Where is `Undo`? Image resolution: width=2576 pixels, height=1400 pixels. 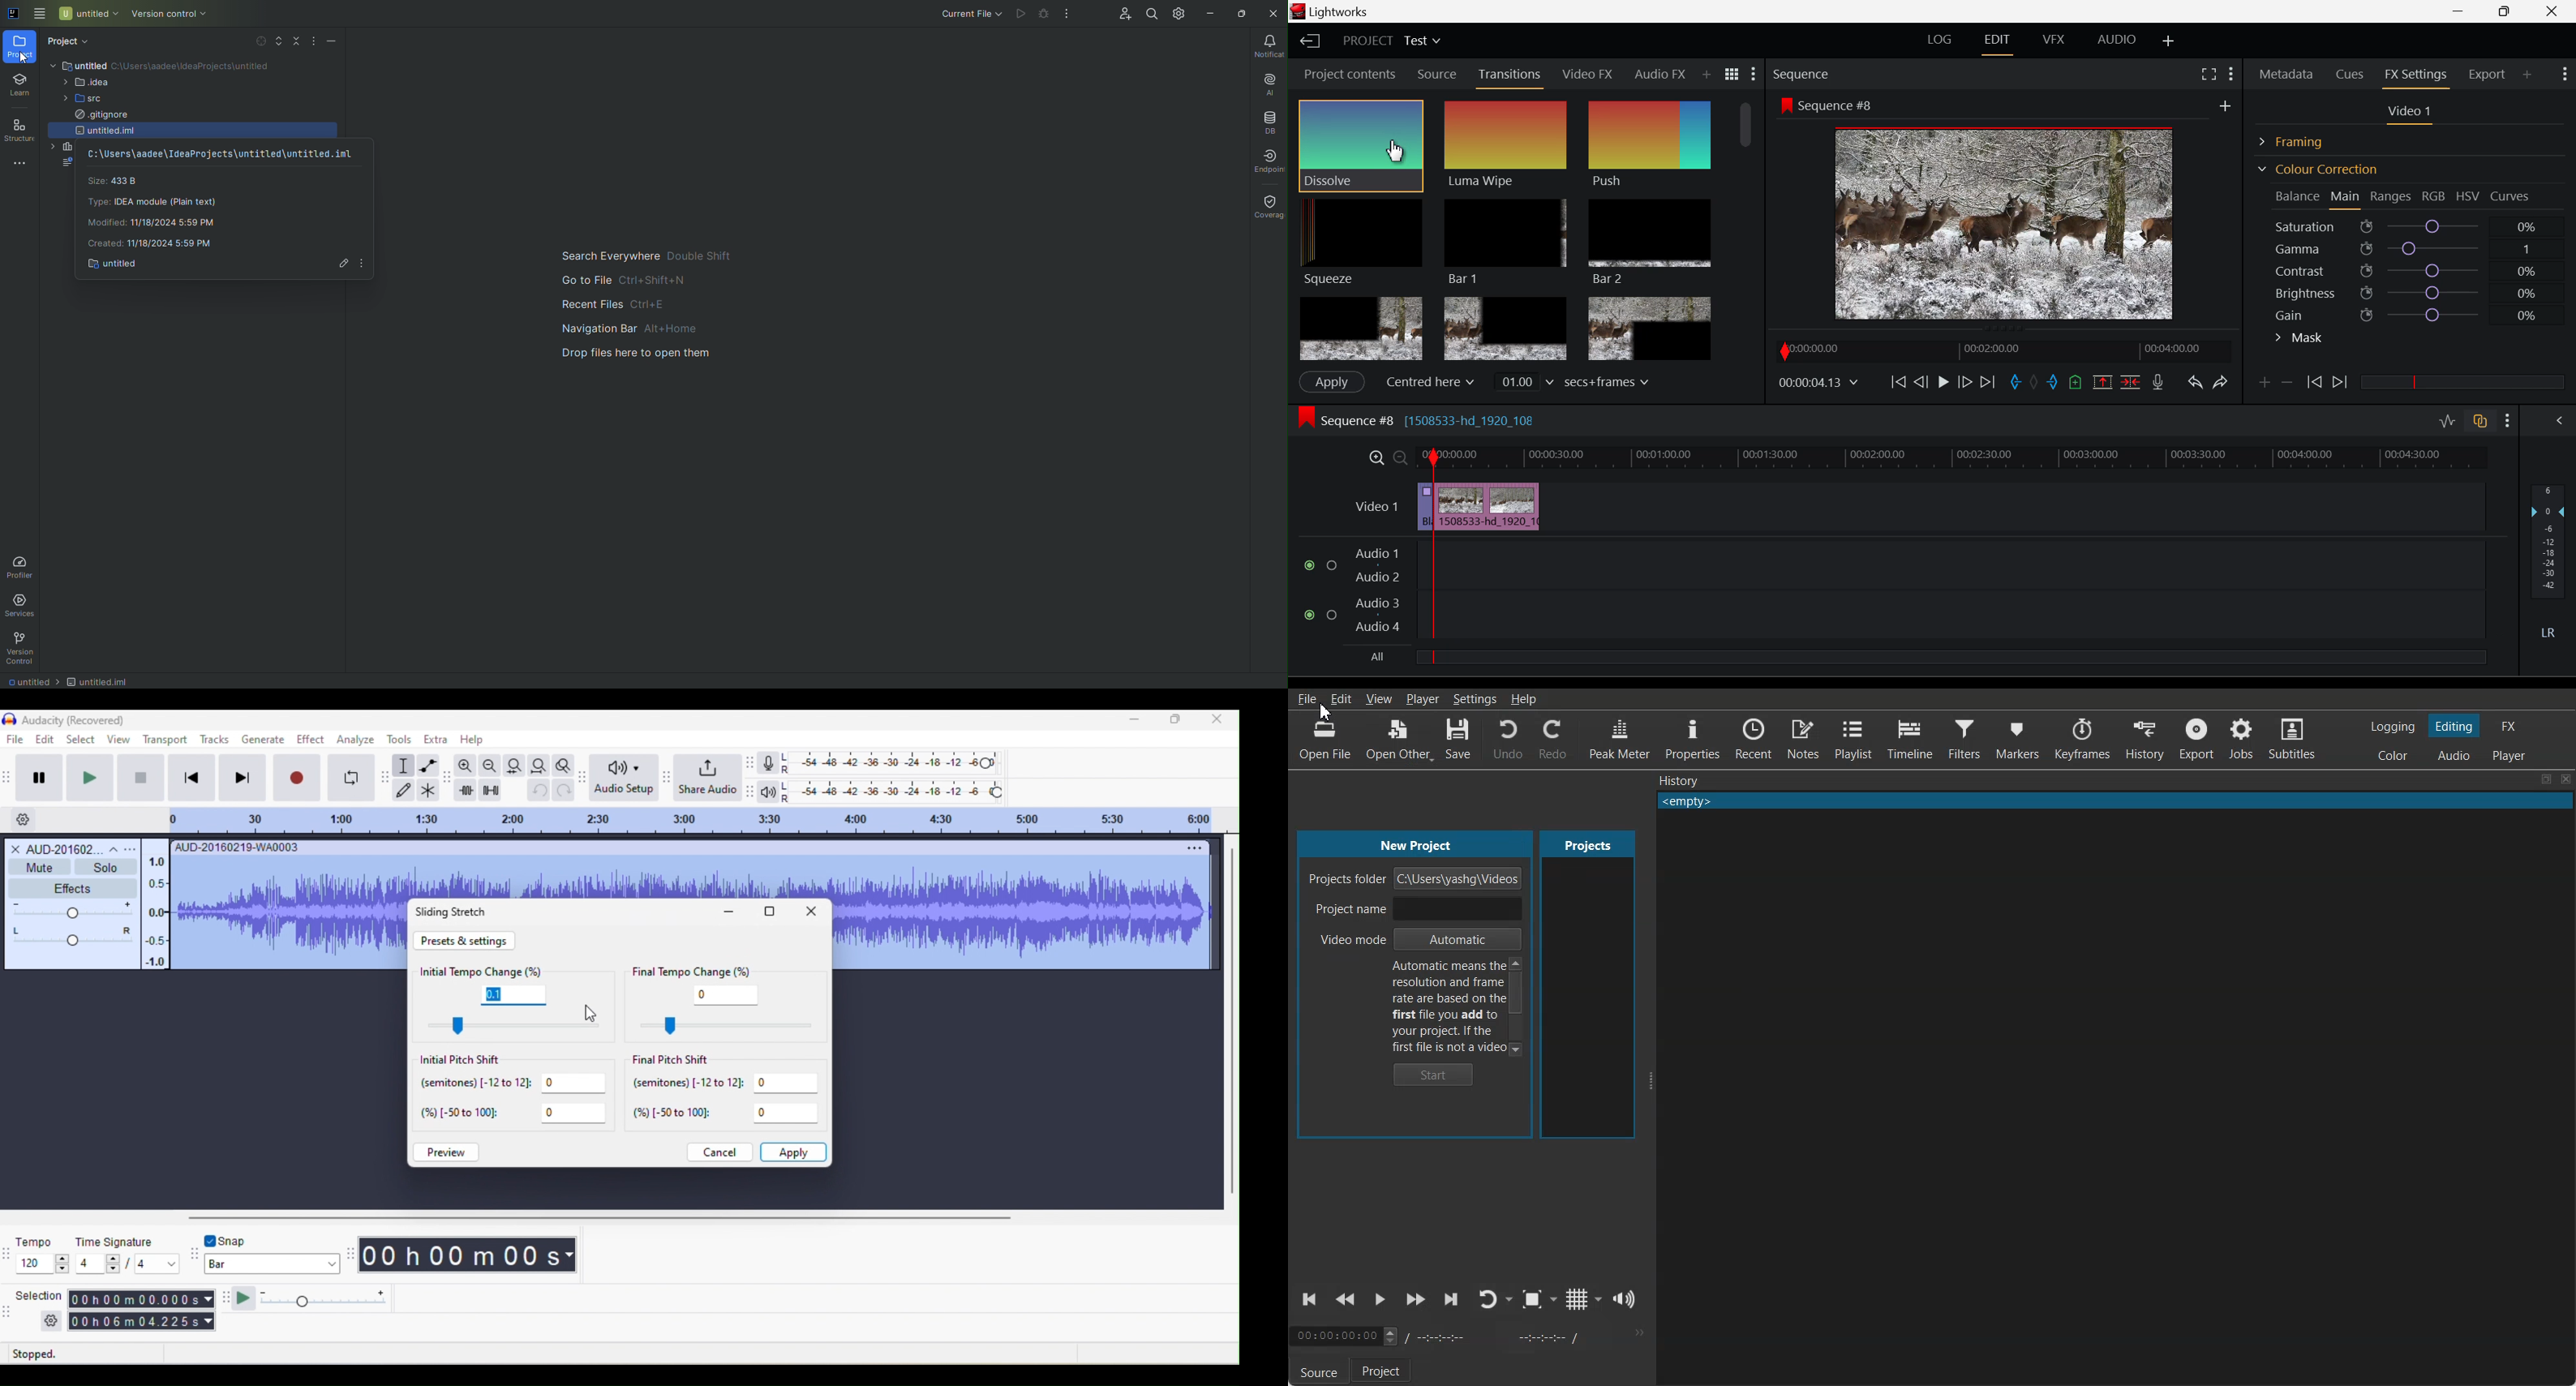 Undo is located at coordinates (1508, 739).